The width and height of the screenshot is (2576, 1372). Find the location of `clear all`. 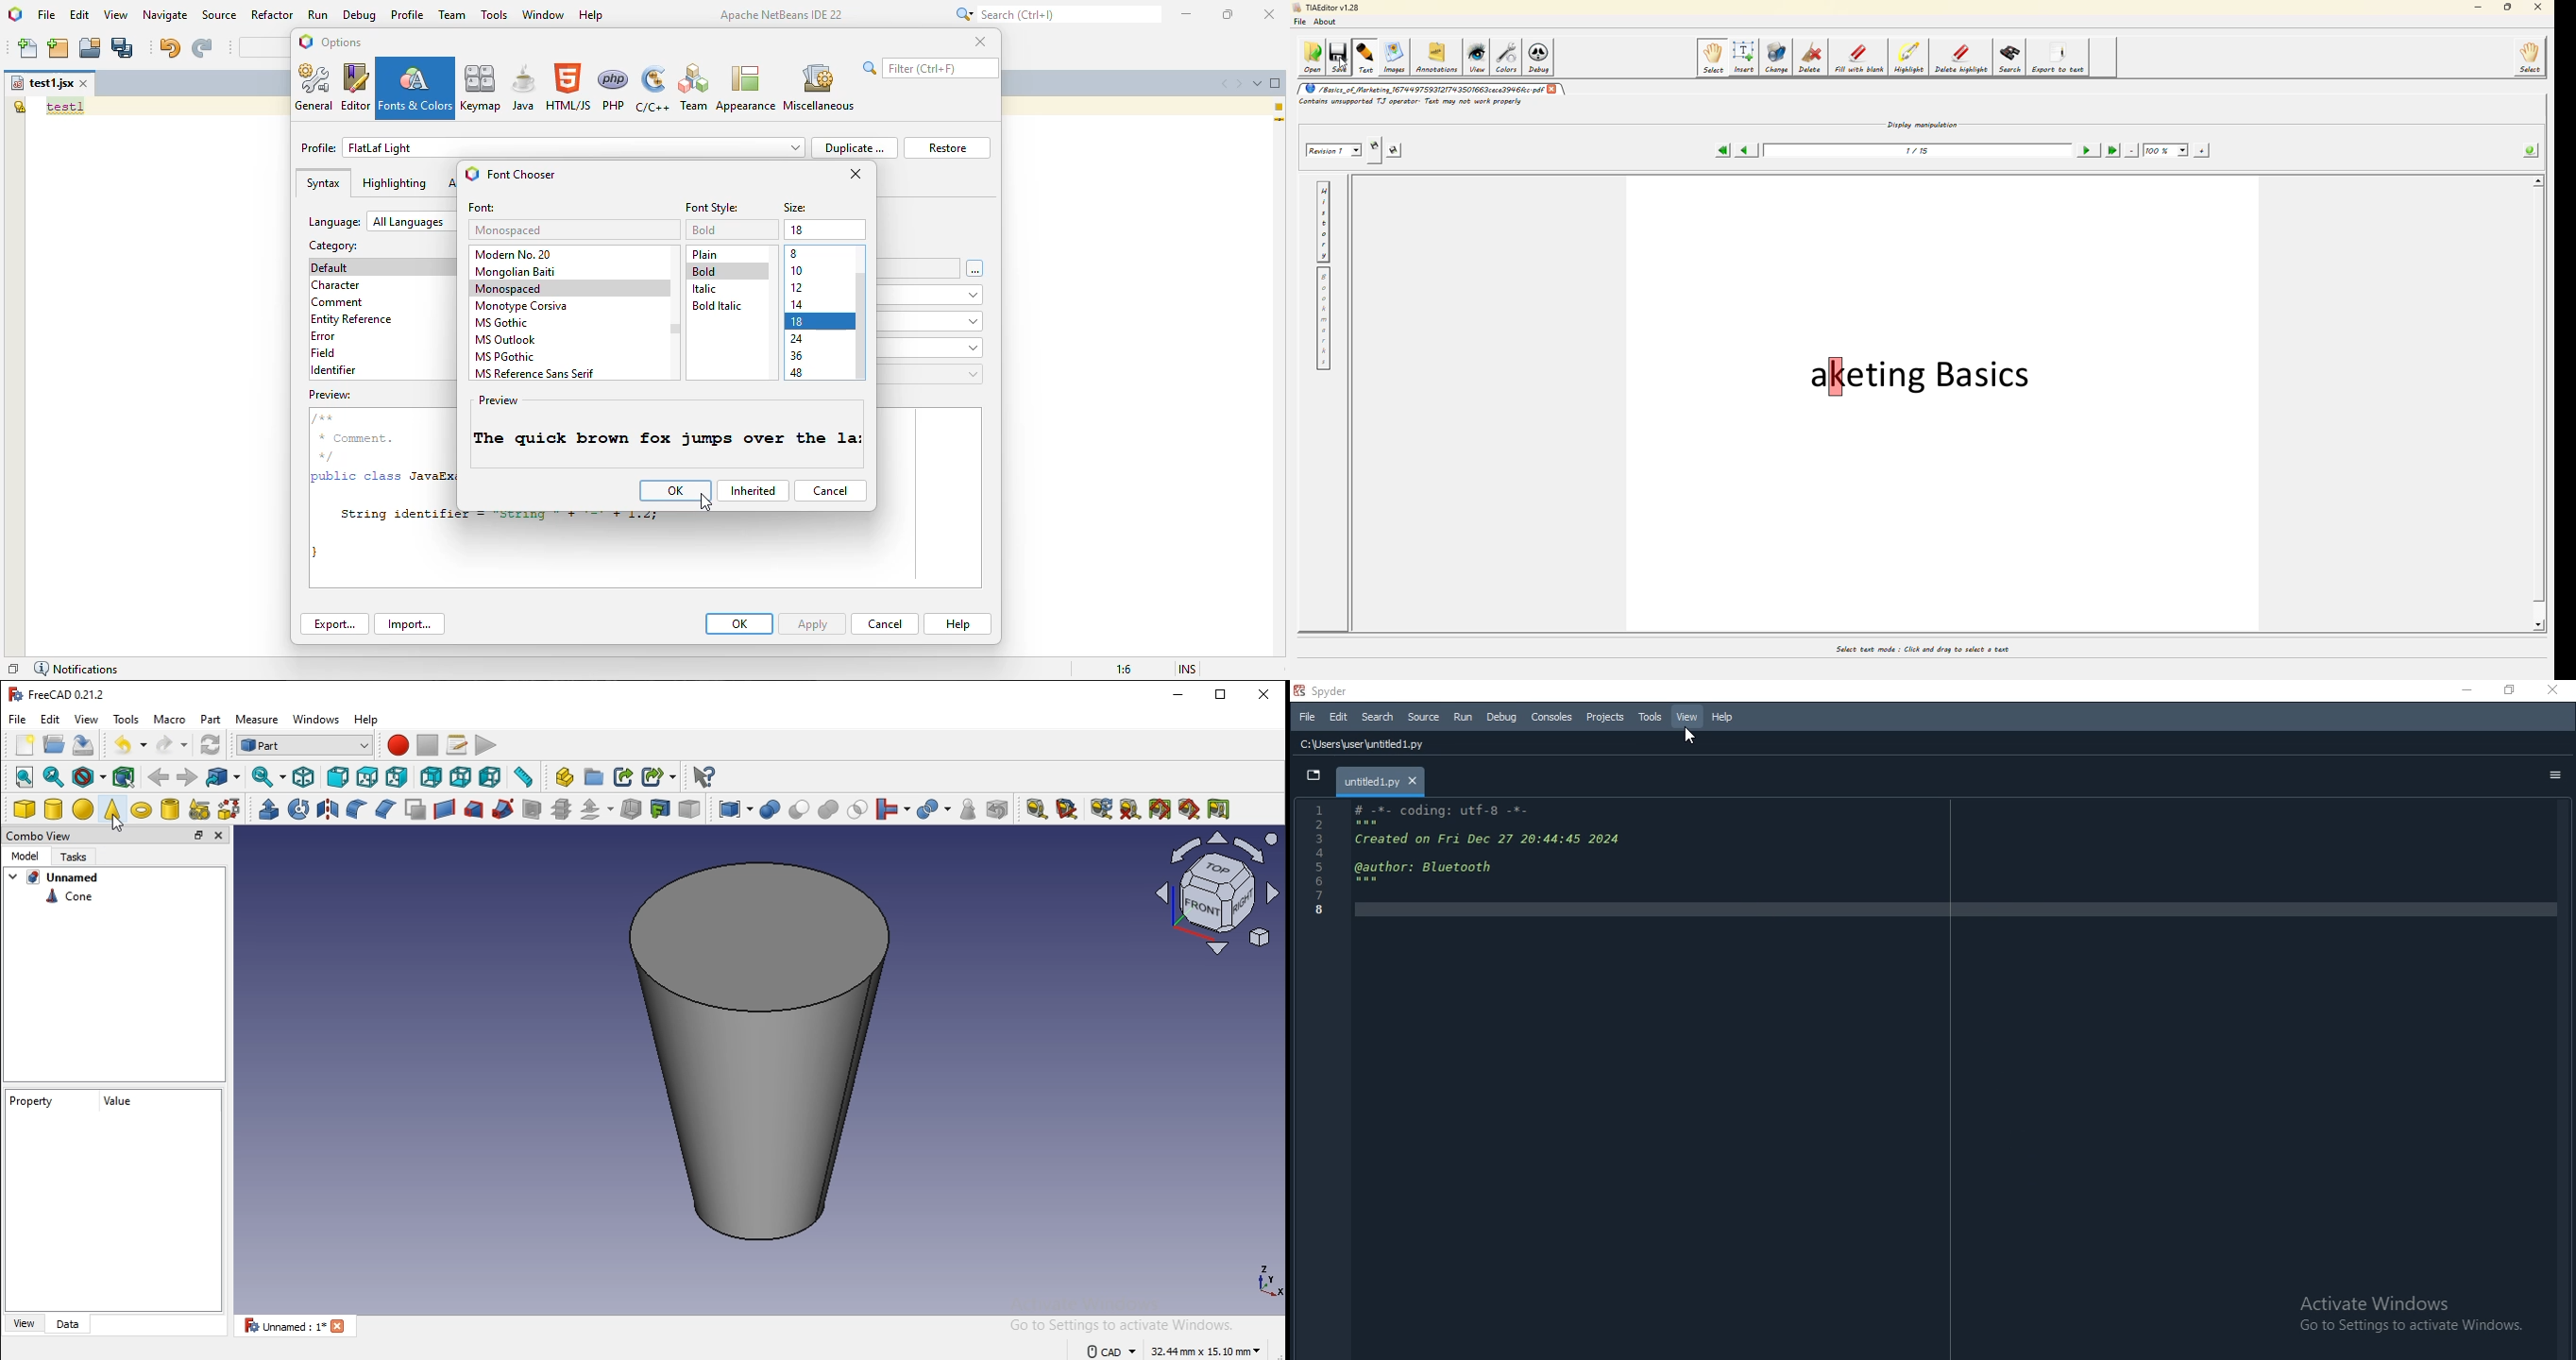

clear all is located at coordinates (1128, 811).